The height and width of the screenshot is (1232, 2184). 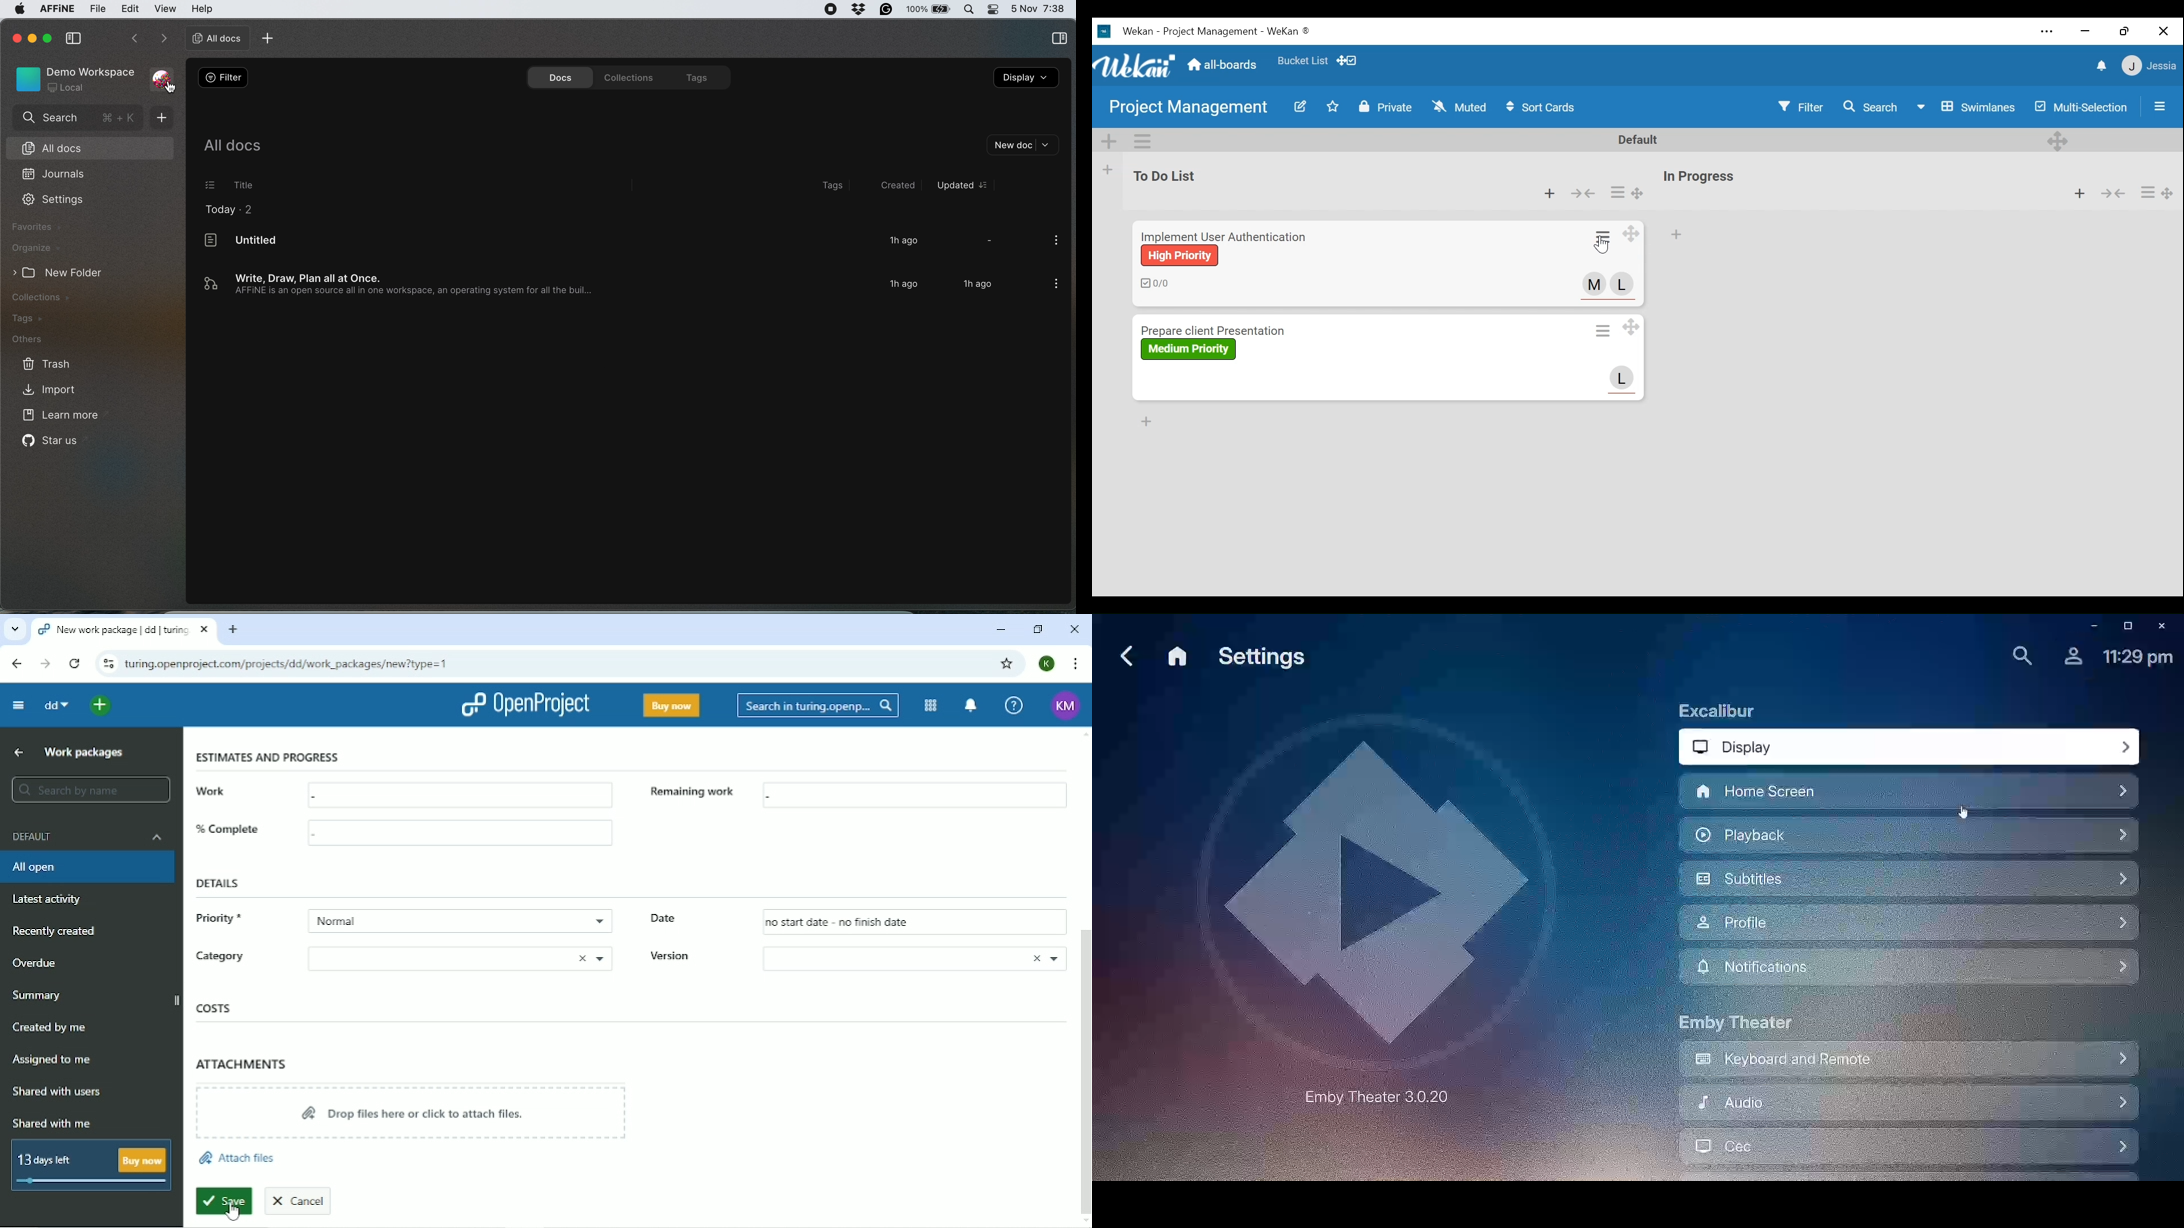 I want to click on settings and more, so click(x=2047, y=31).